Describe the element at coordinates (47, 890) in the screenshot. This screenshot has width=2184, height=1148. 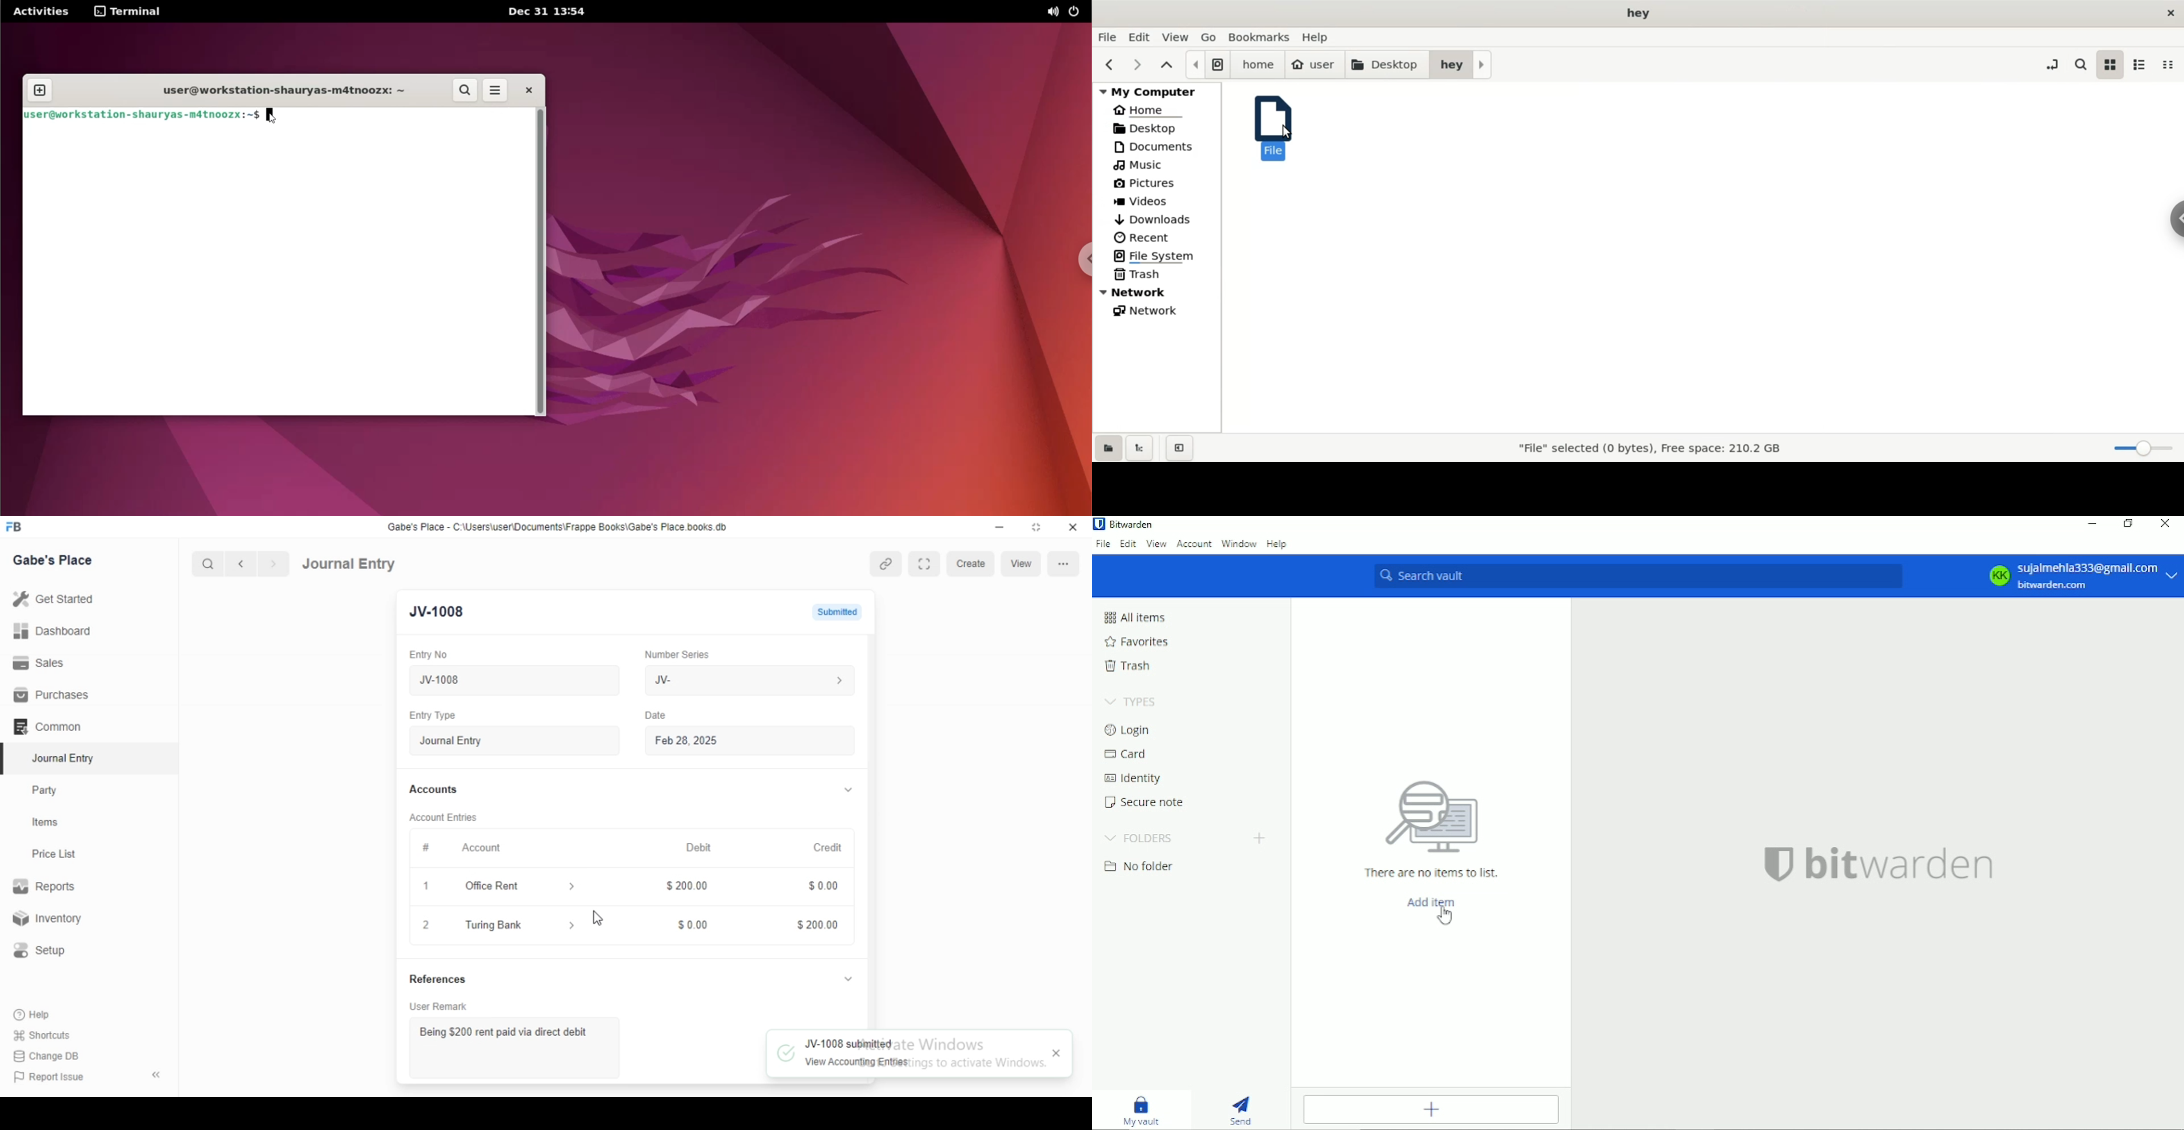
I see `Reports.` at that location.